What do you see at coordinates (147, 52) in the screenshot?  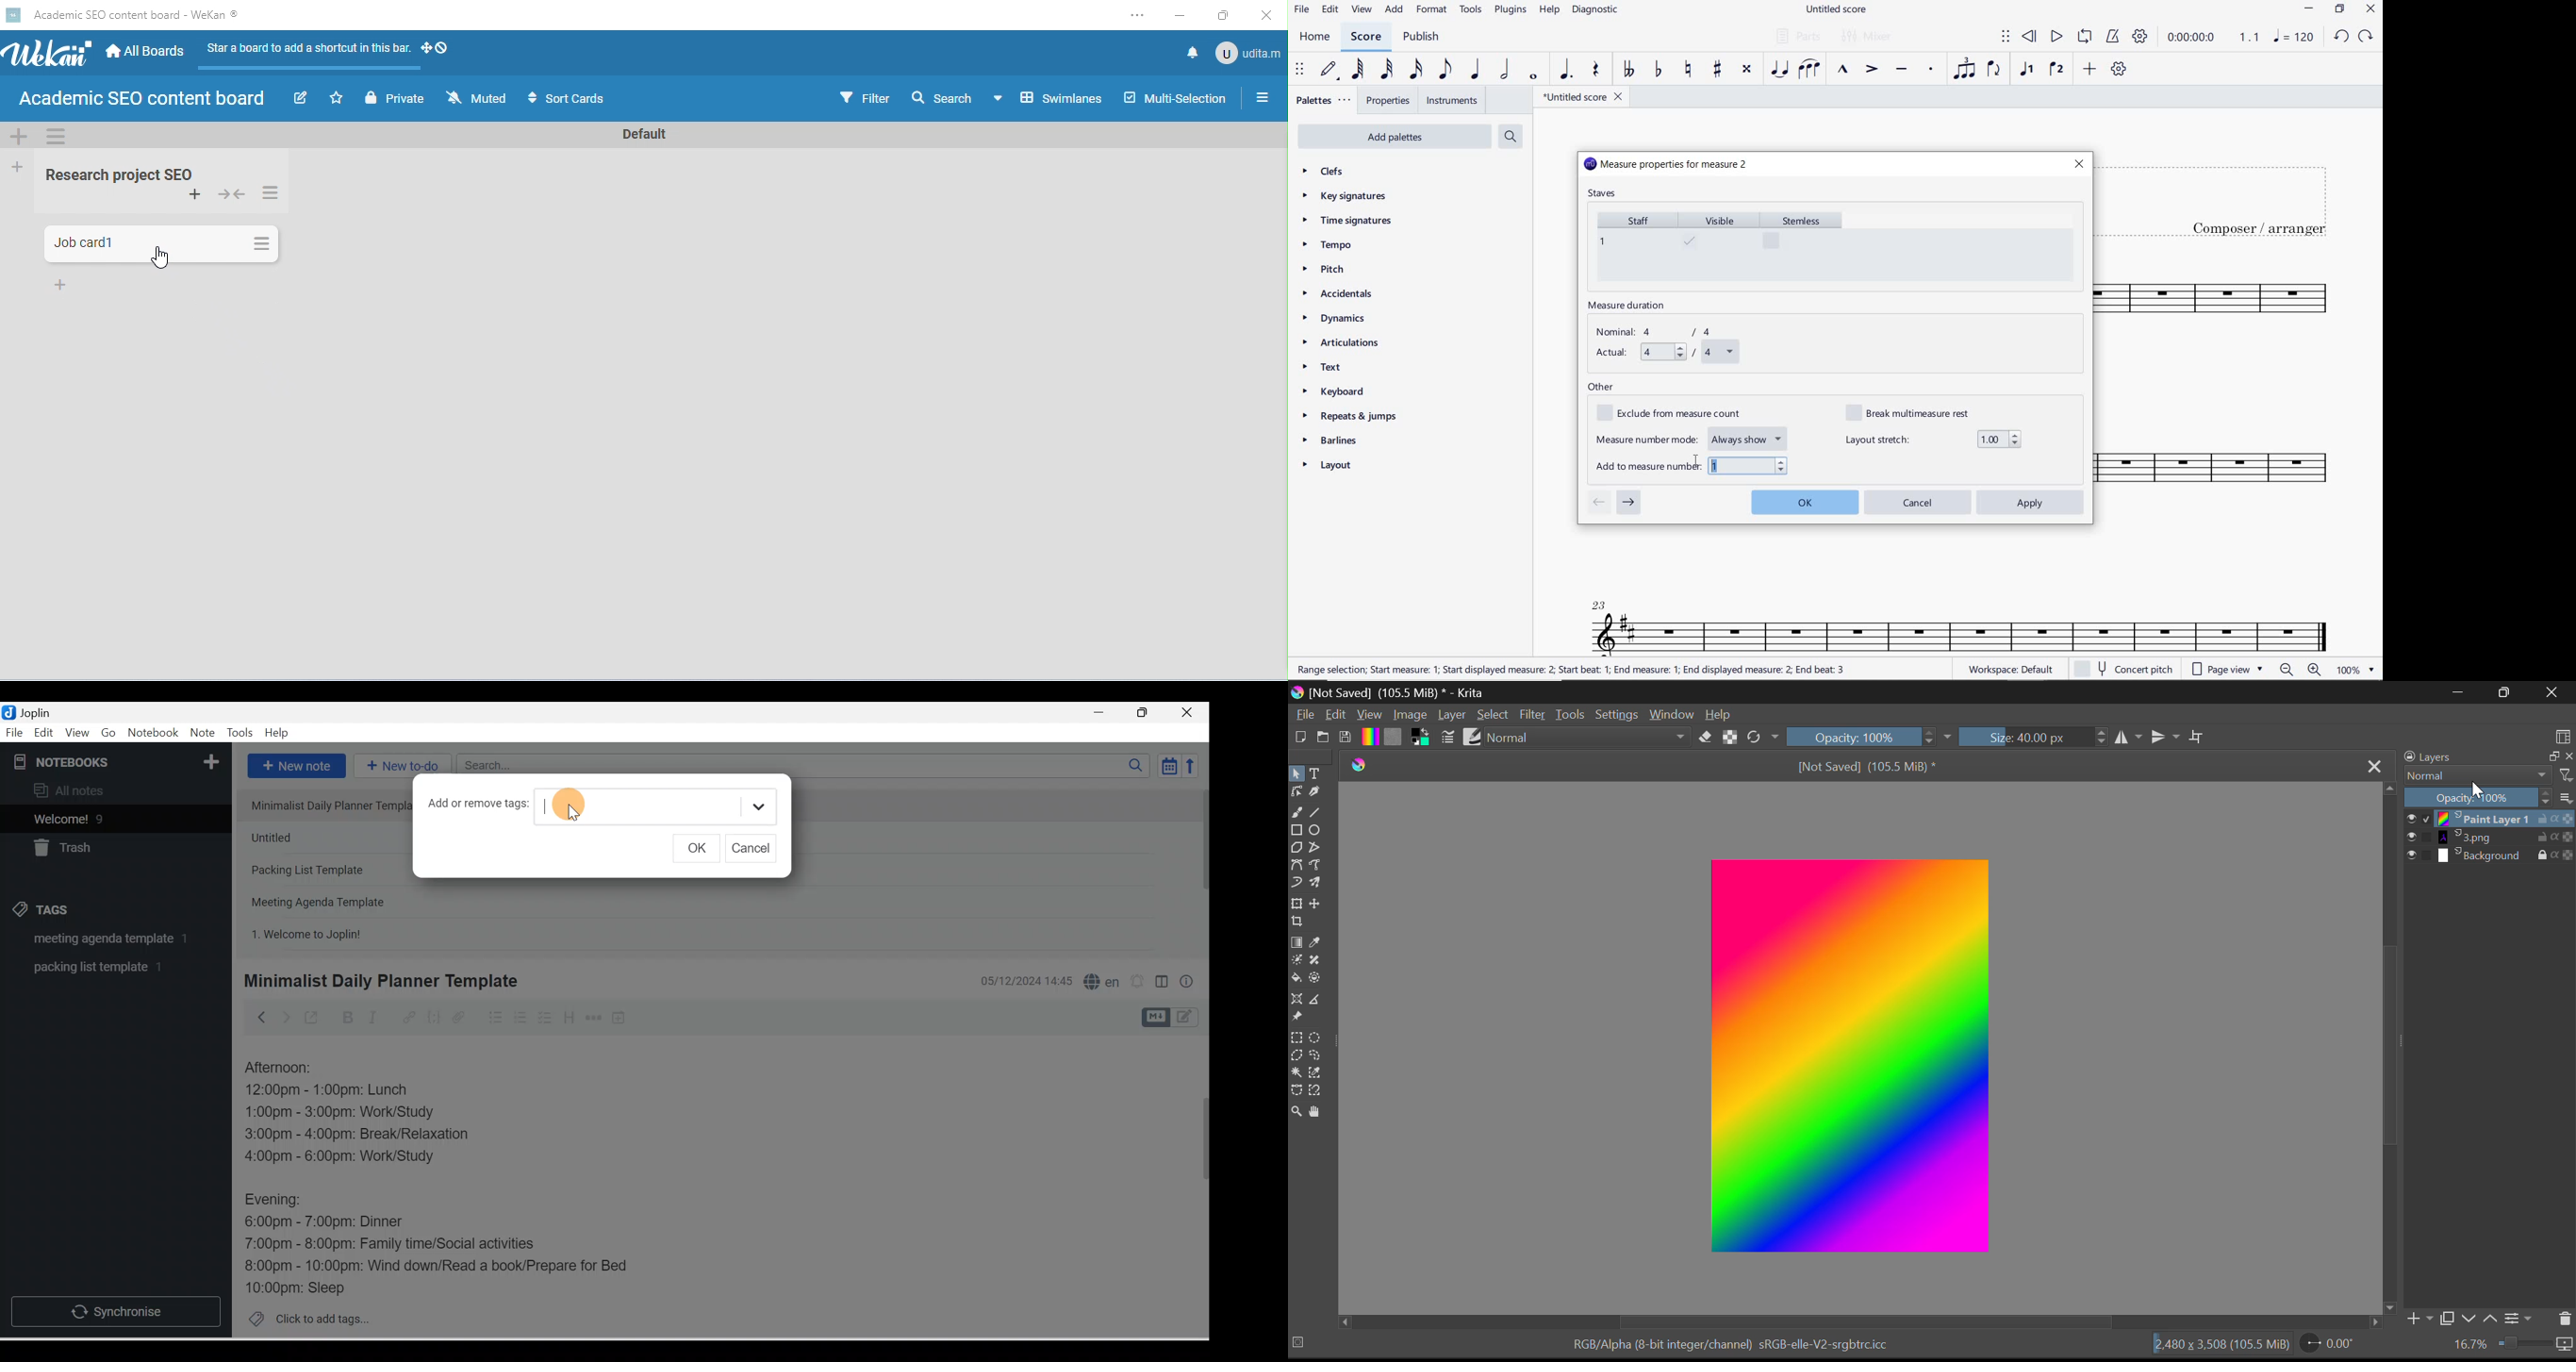 I see `all boards` at bounding box center [147, 52].